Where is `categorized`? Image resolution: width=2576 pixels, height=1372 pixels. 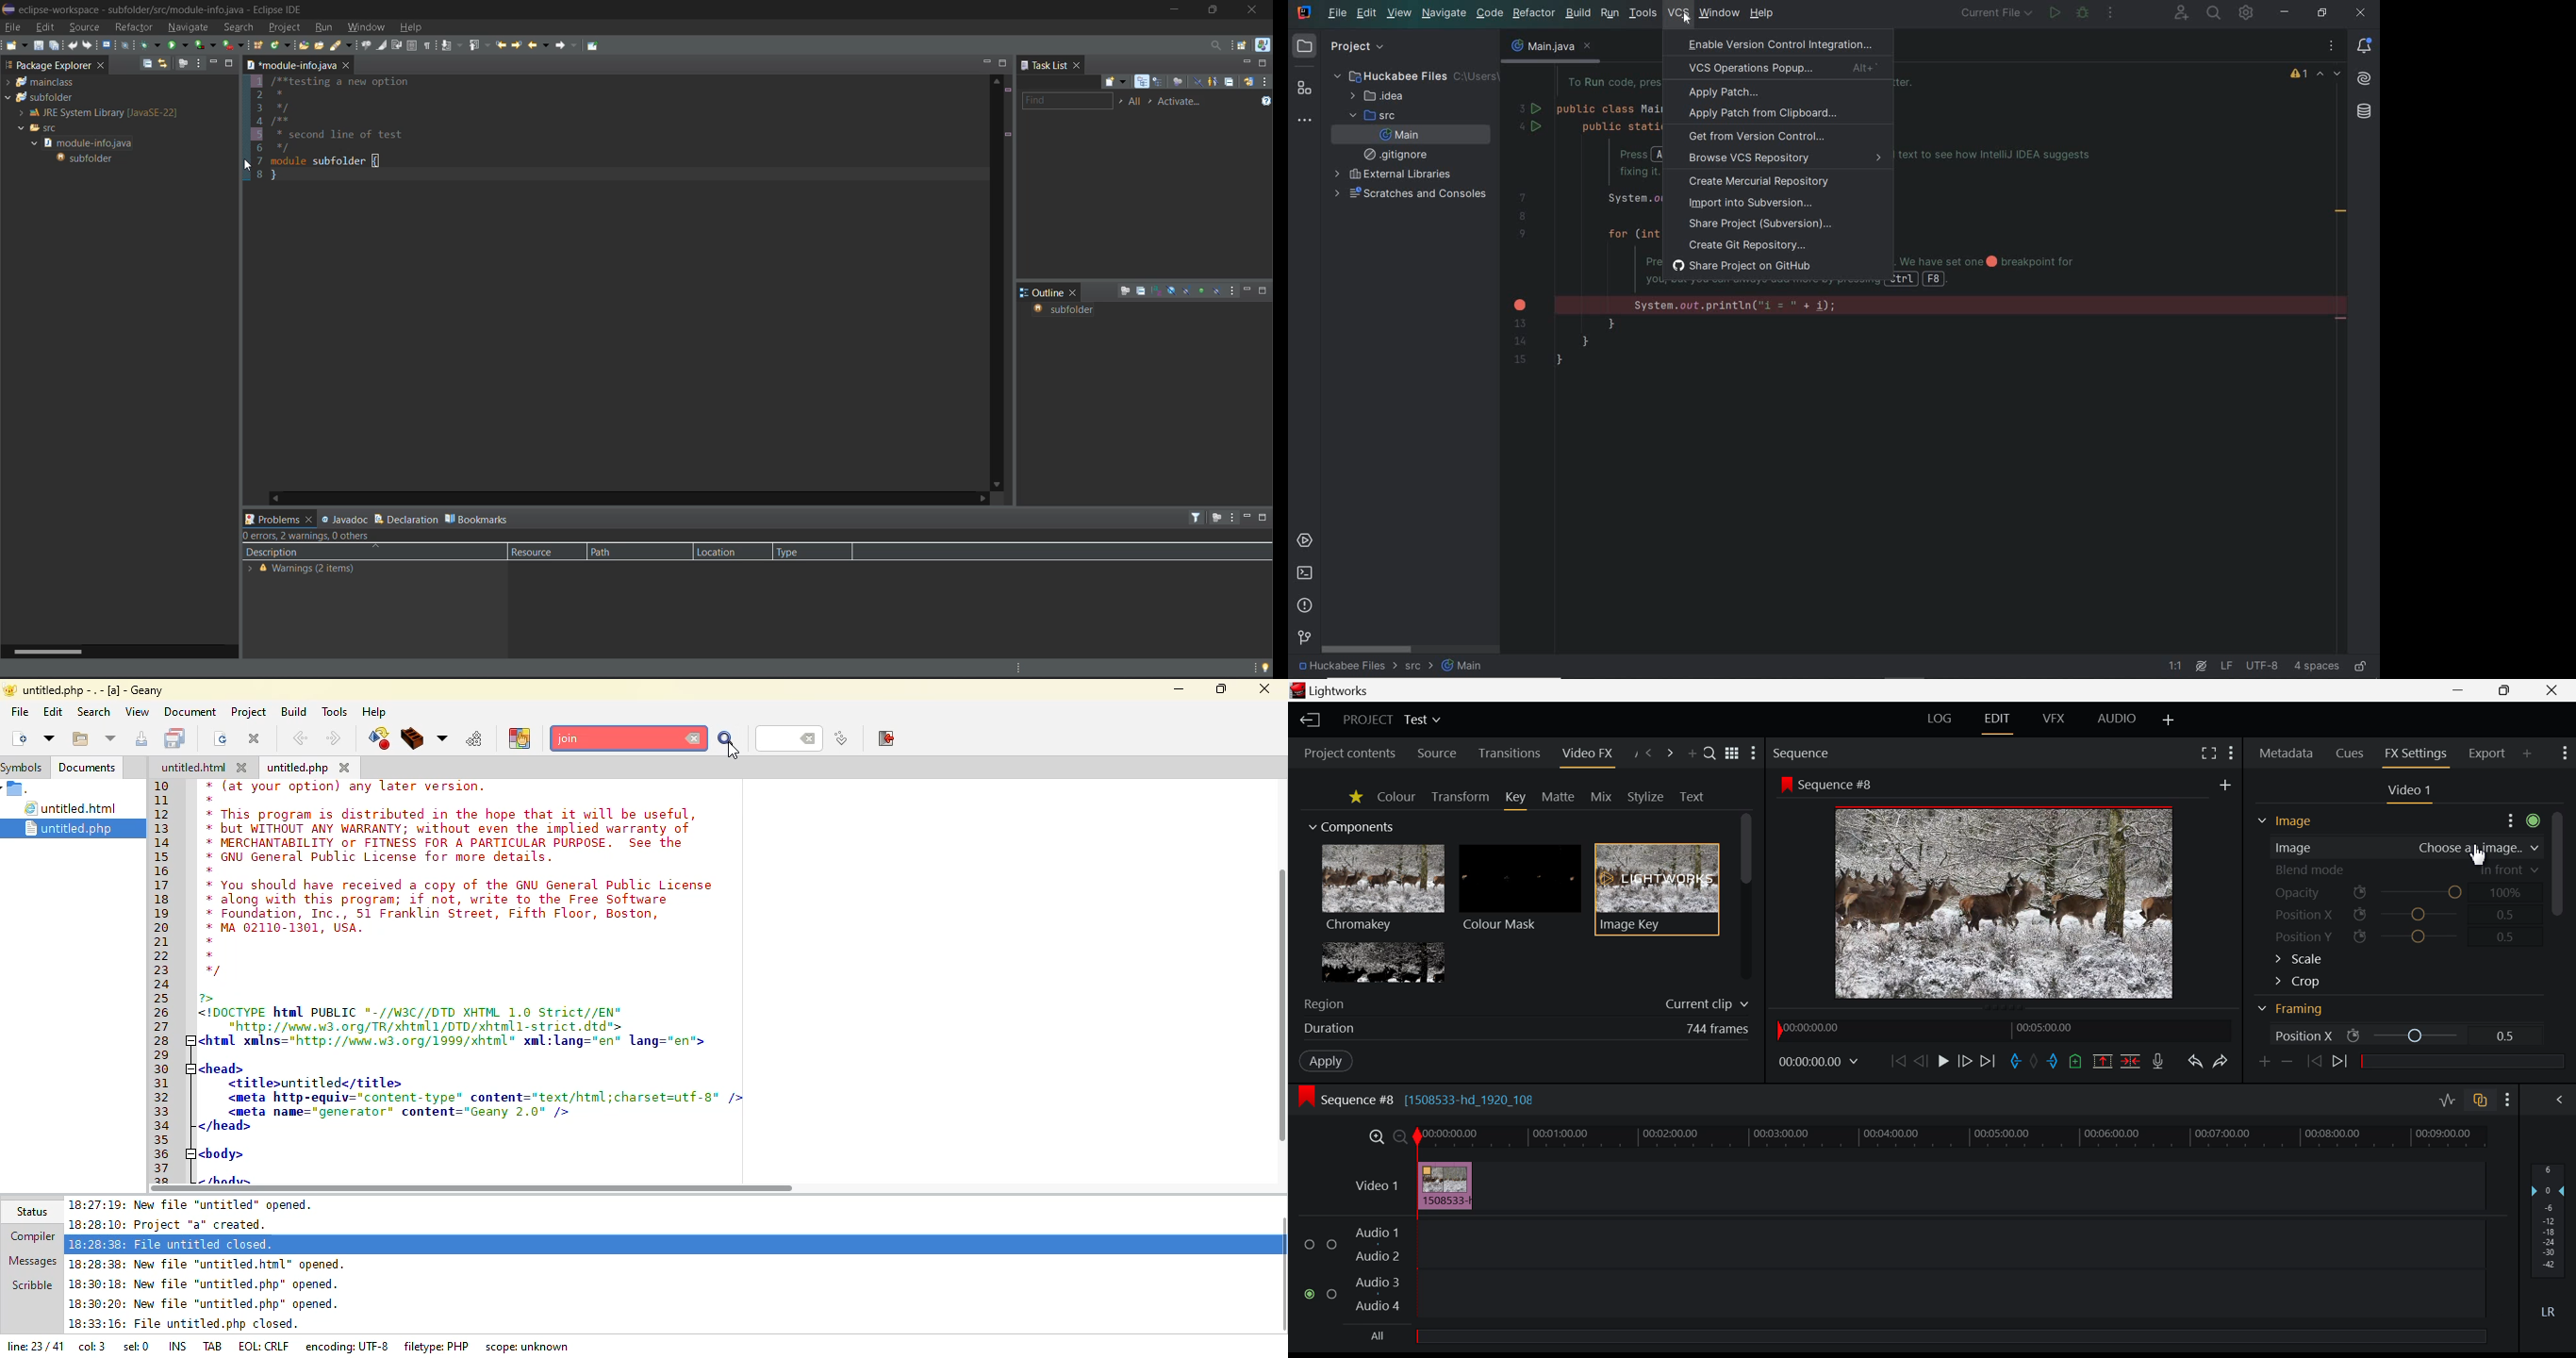 categorized is located at coordinates (1144, 82).